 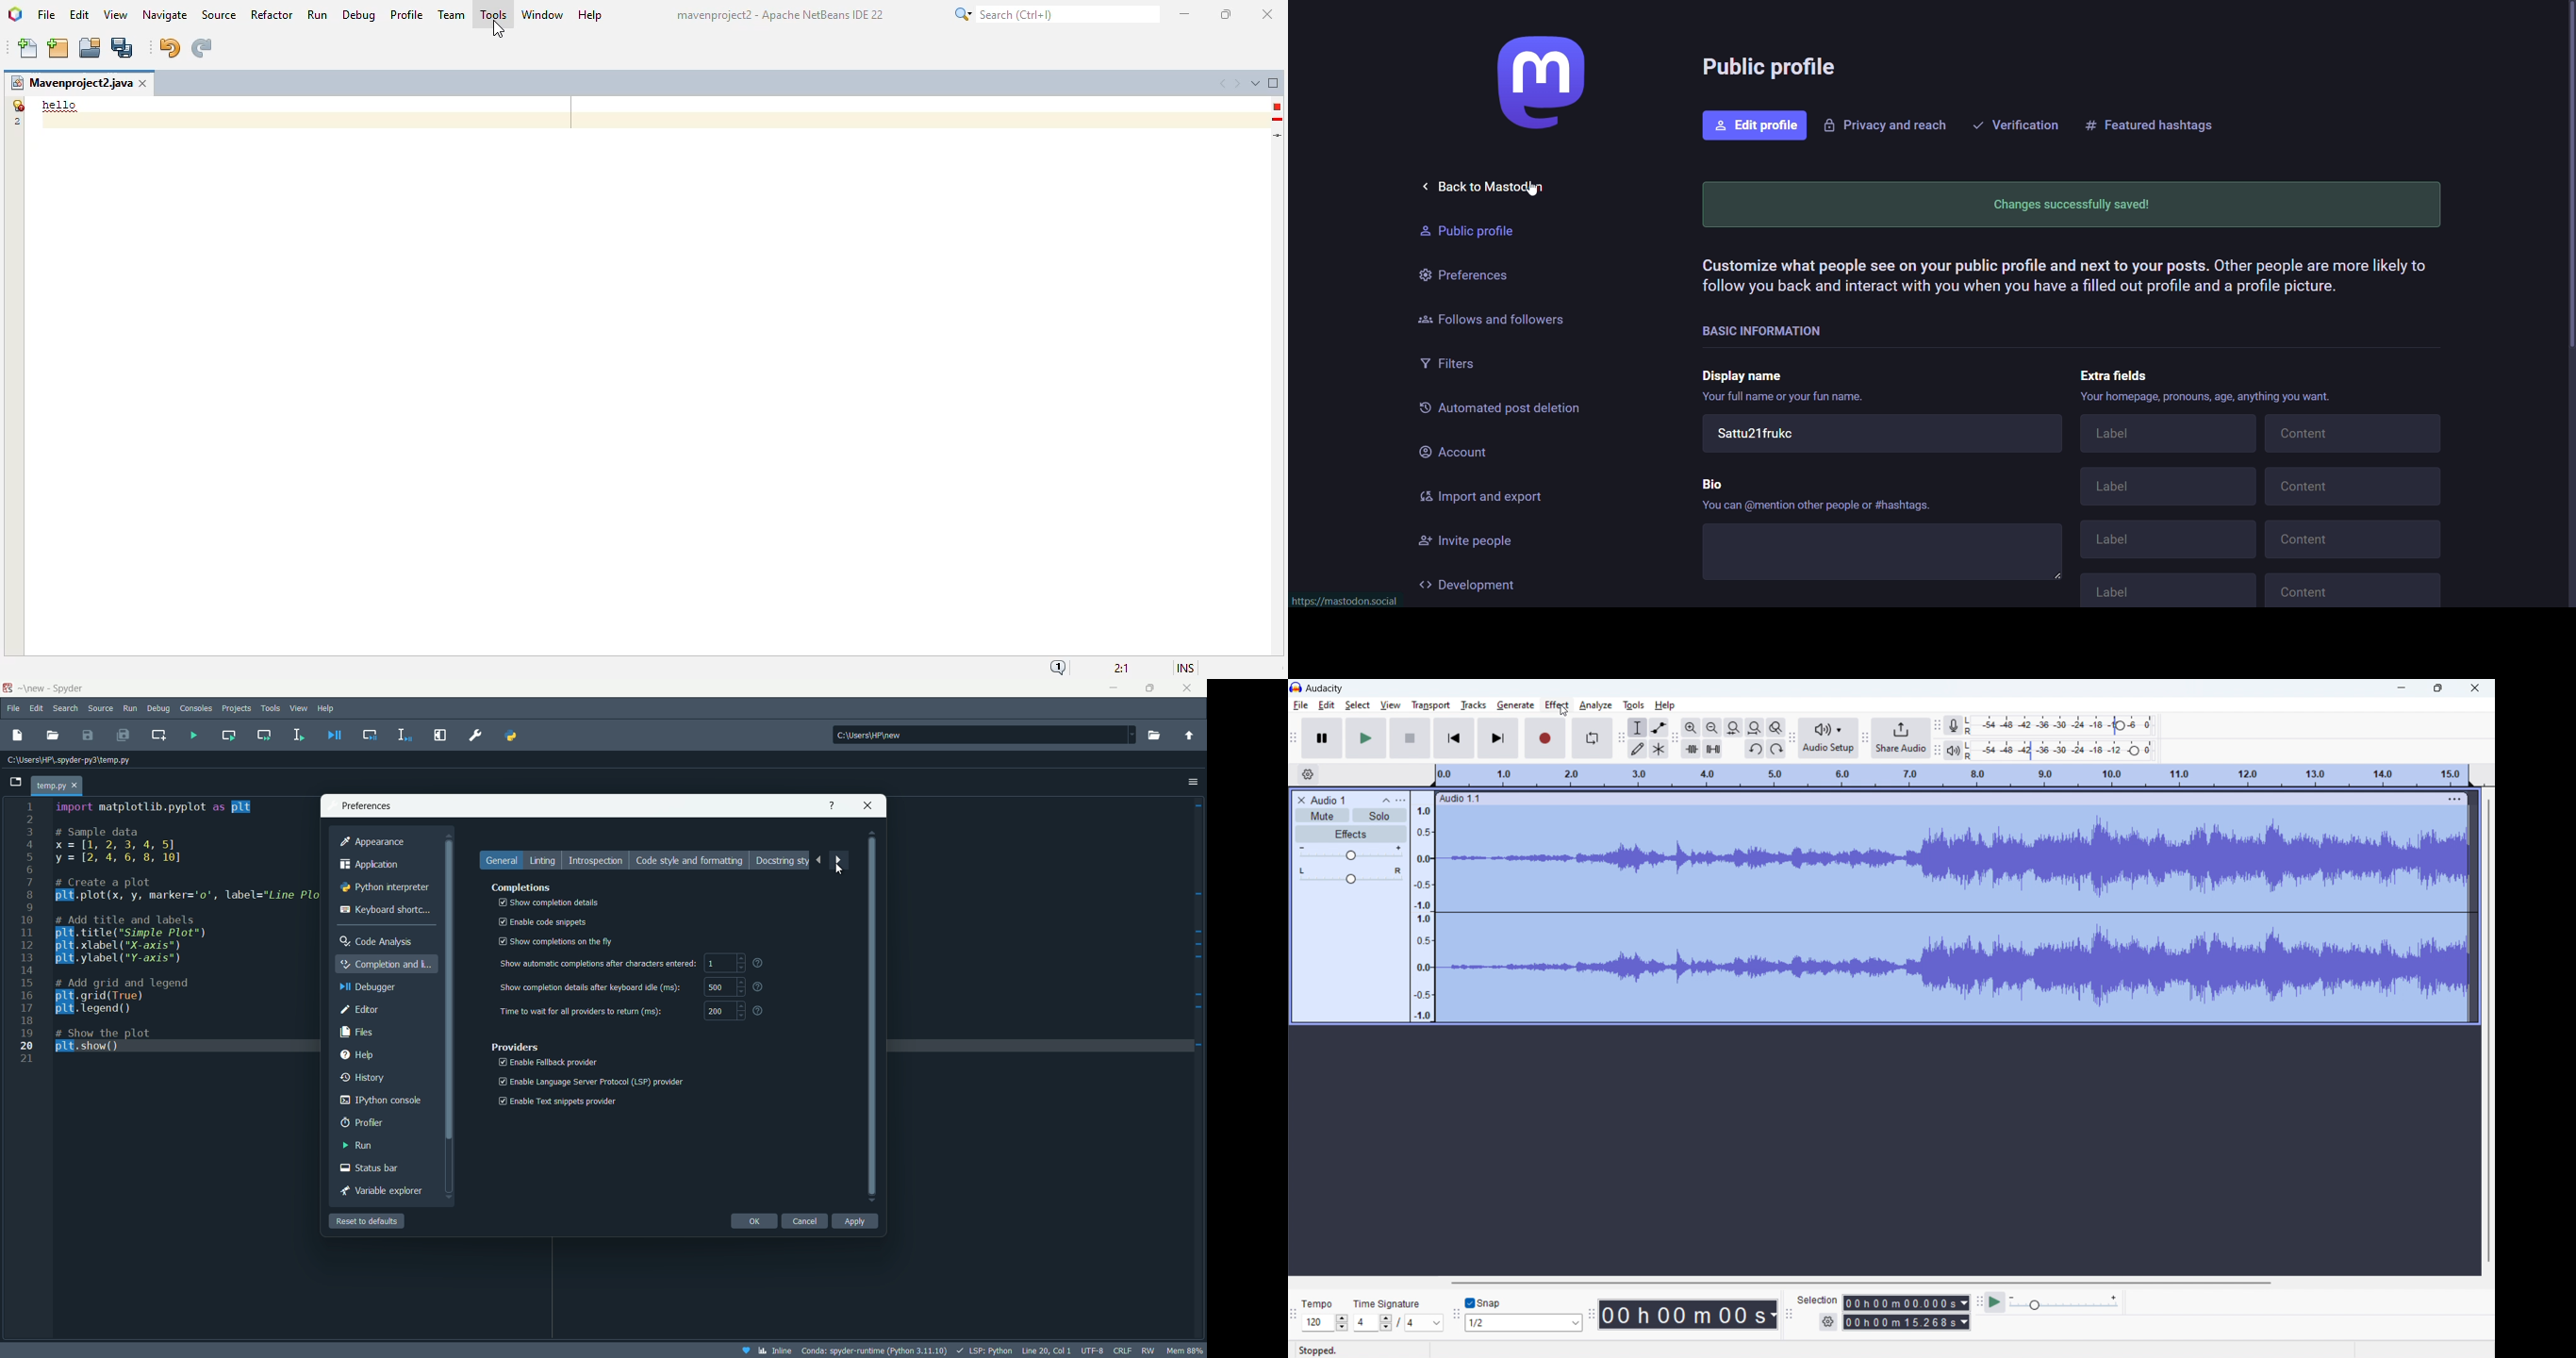 I want to click on 200, so click(x=716, y=1012).